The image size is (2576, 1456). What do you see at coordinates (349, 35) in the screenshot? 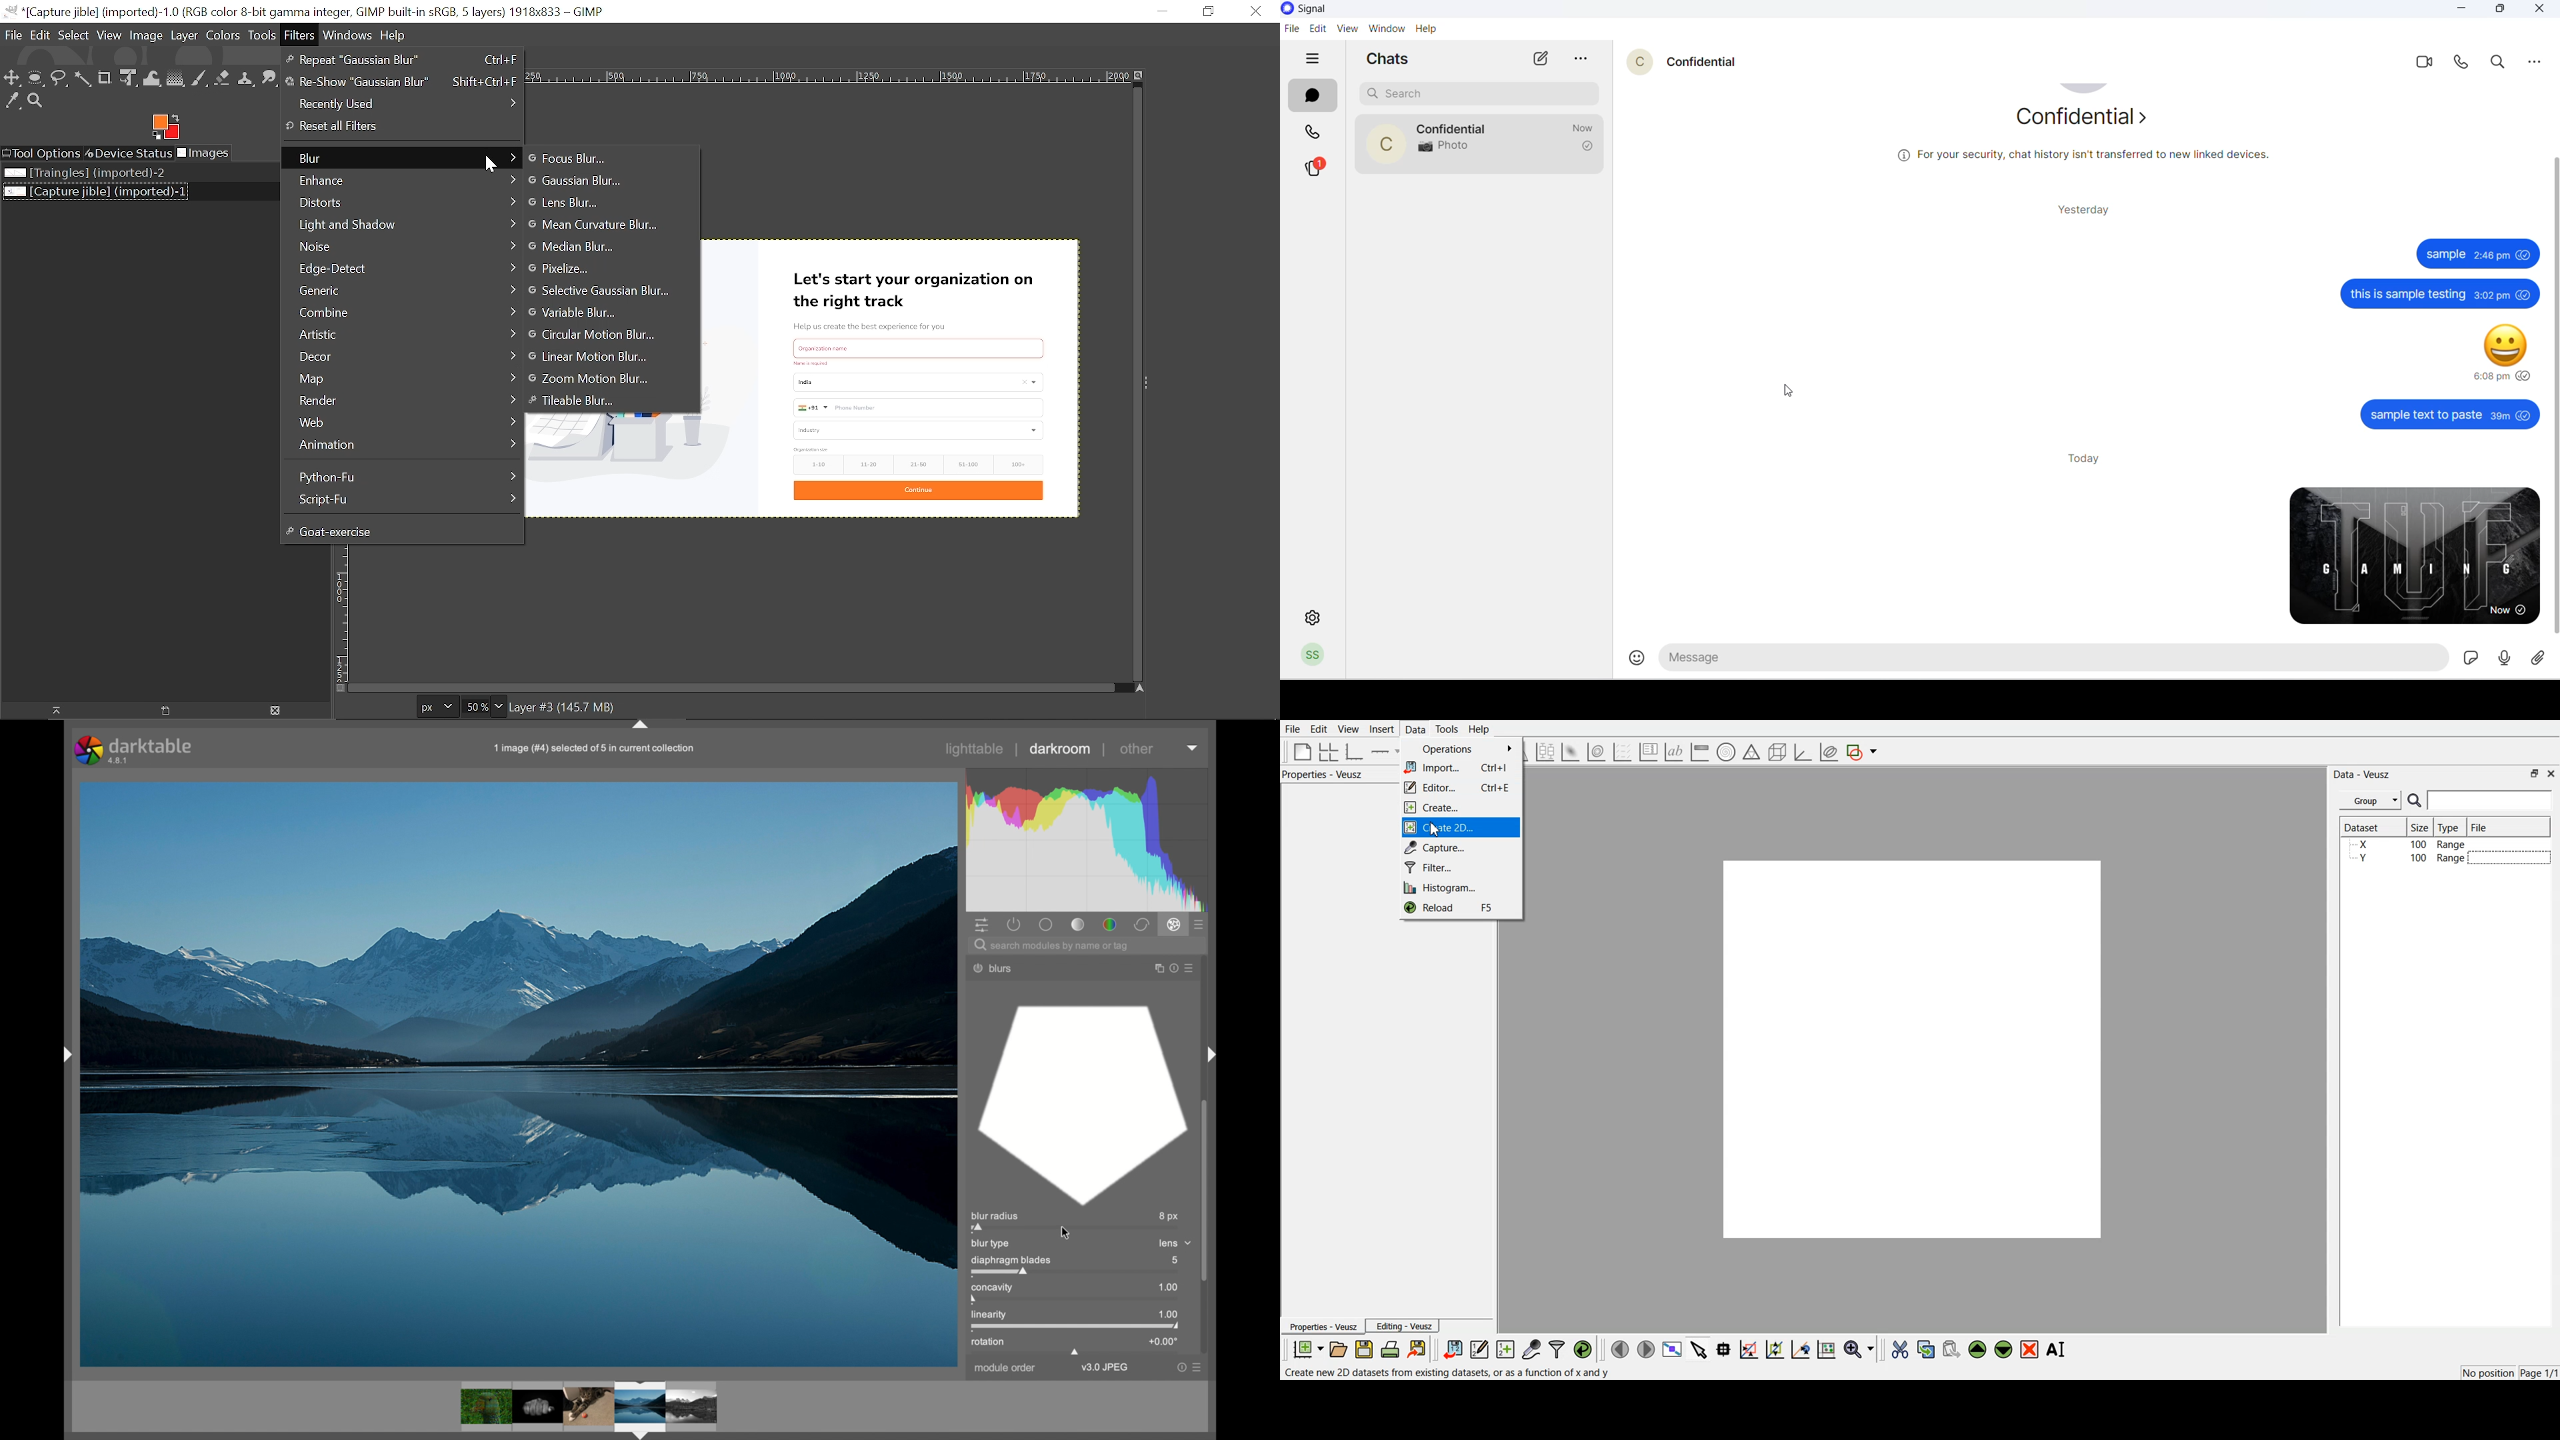
I see `Windows` at bounding box center [349, 35].